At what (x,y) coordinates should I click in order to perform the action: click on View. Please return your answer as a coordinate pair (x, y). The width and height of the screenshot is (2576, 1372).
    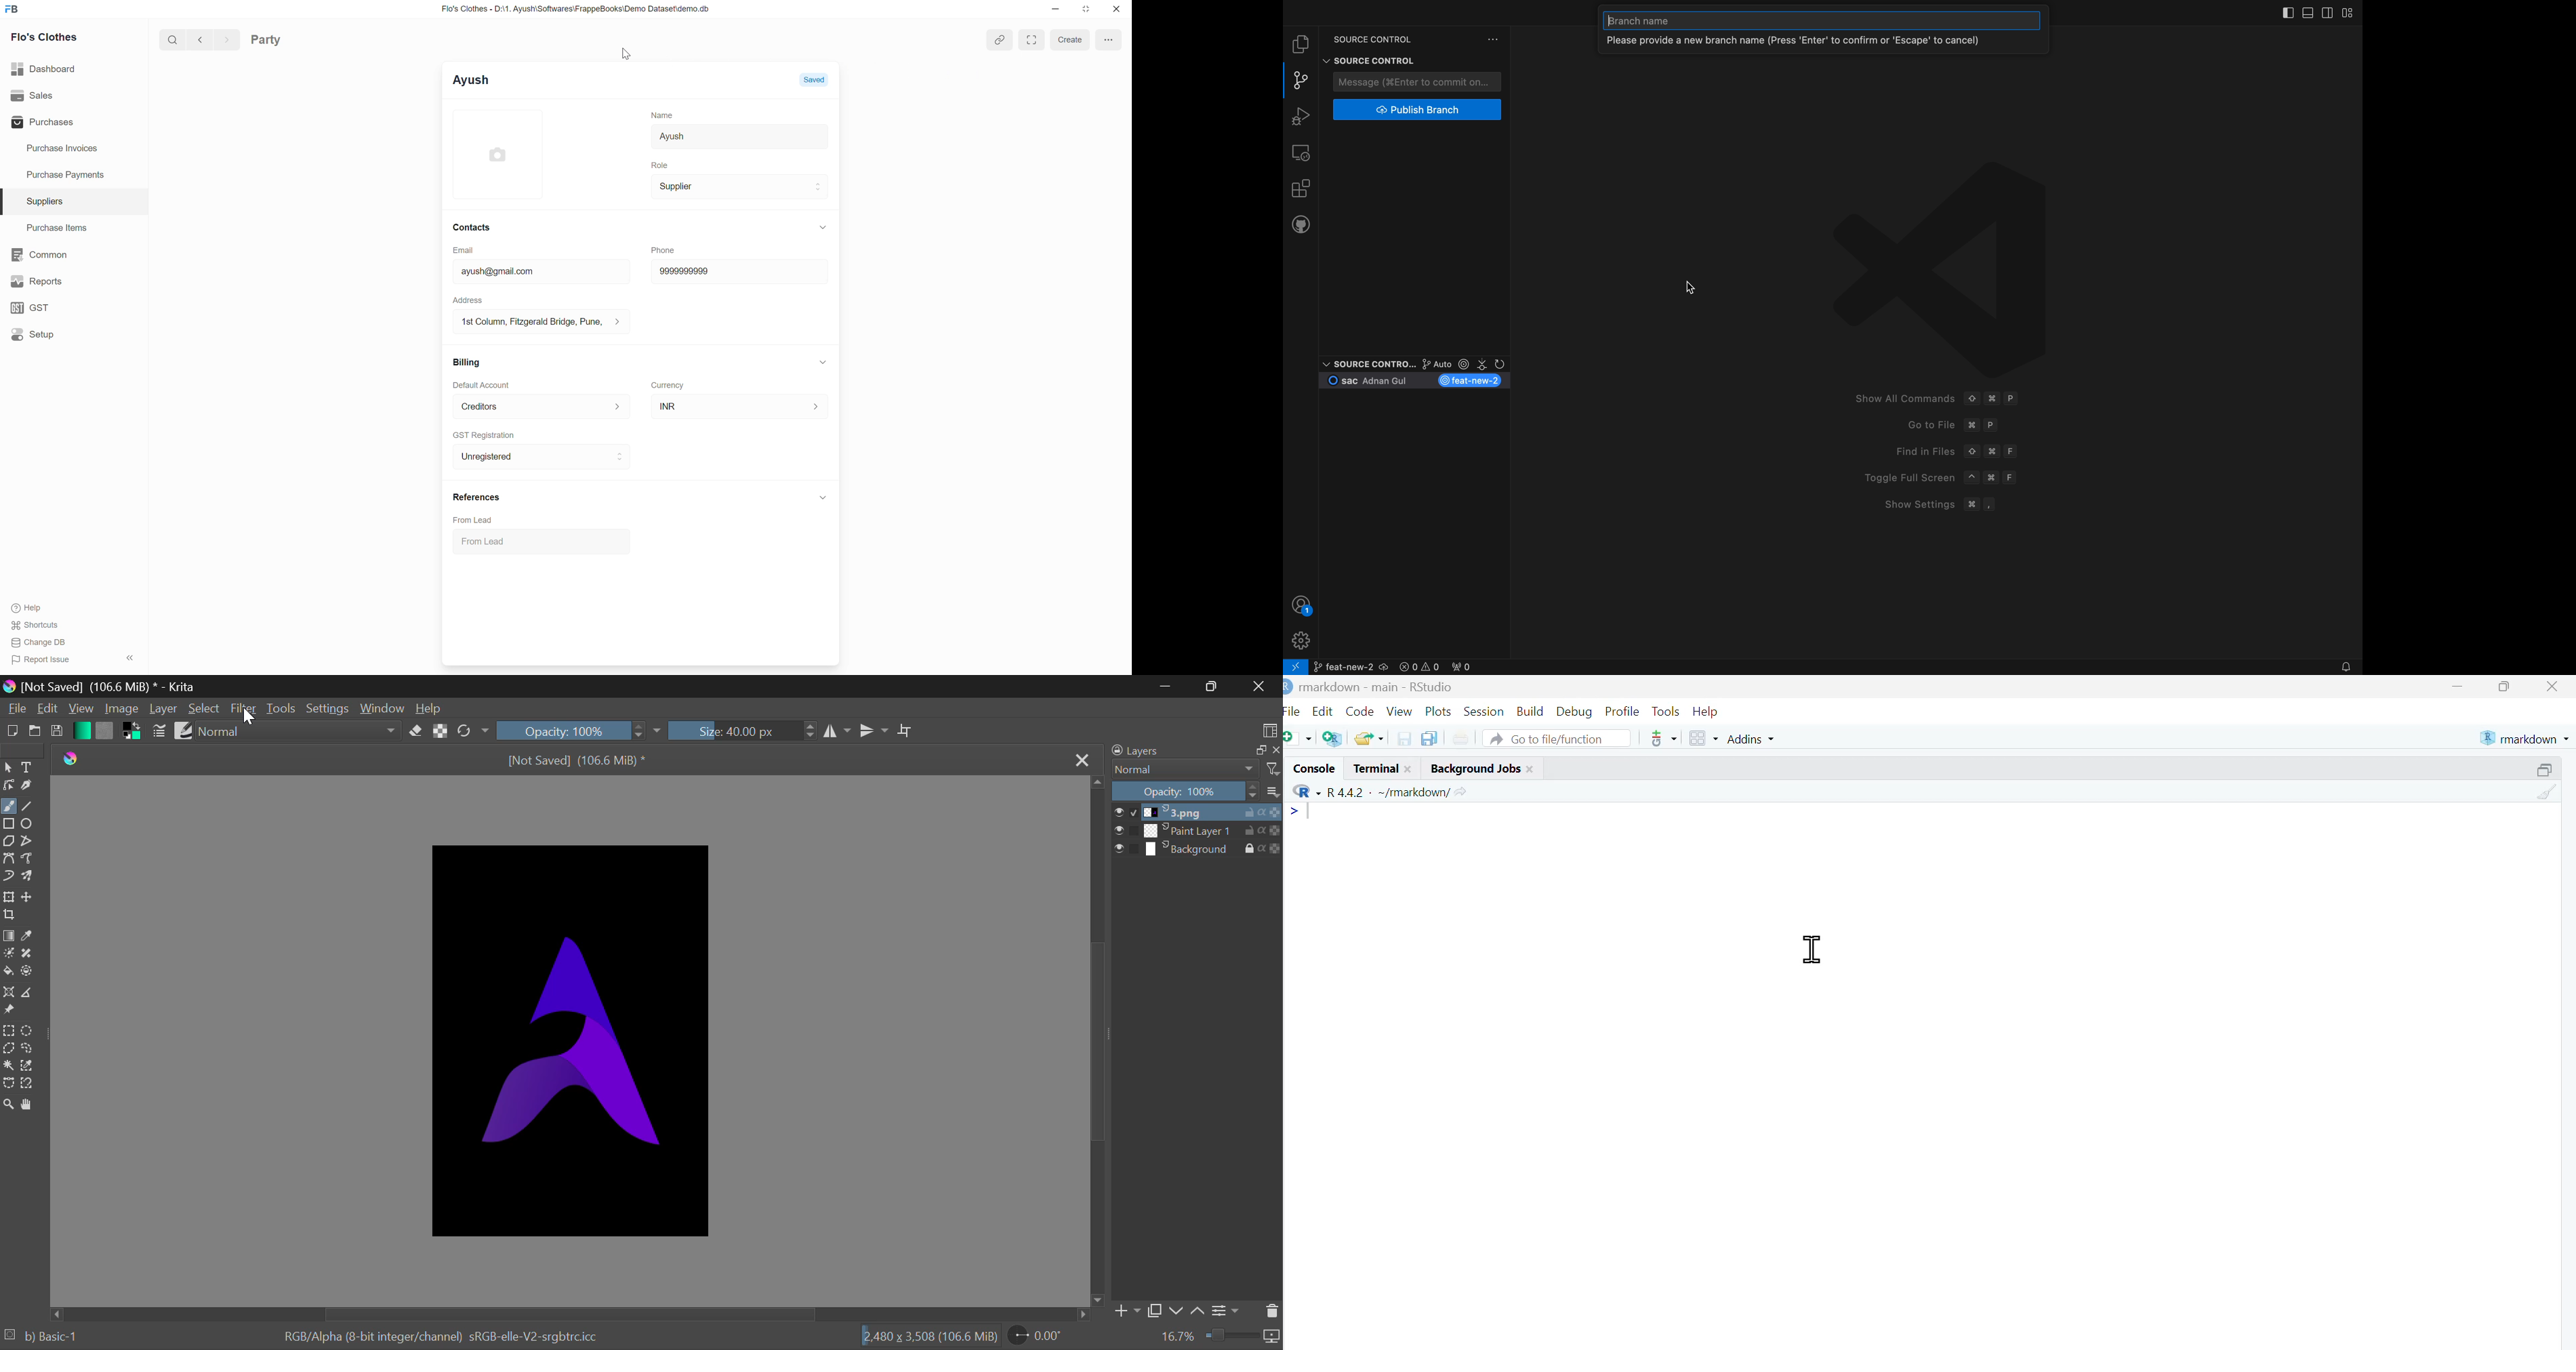
    Looking at the image, I should click on (1401, 709).